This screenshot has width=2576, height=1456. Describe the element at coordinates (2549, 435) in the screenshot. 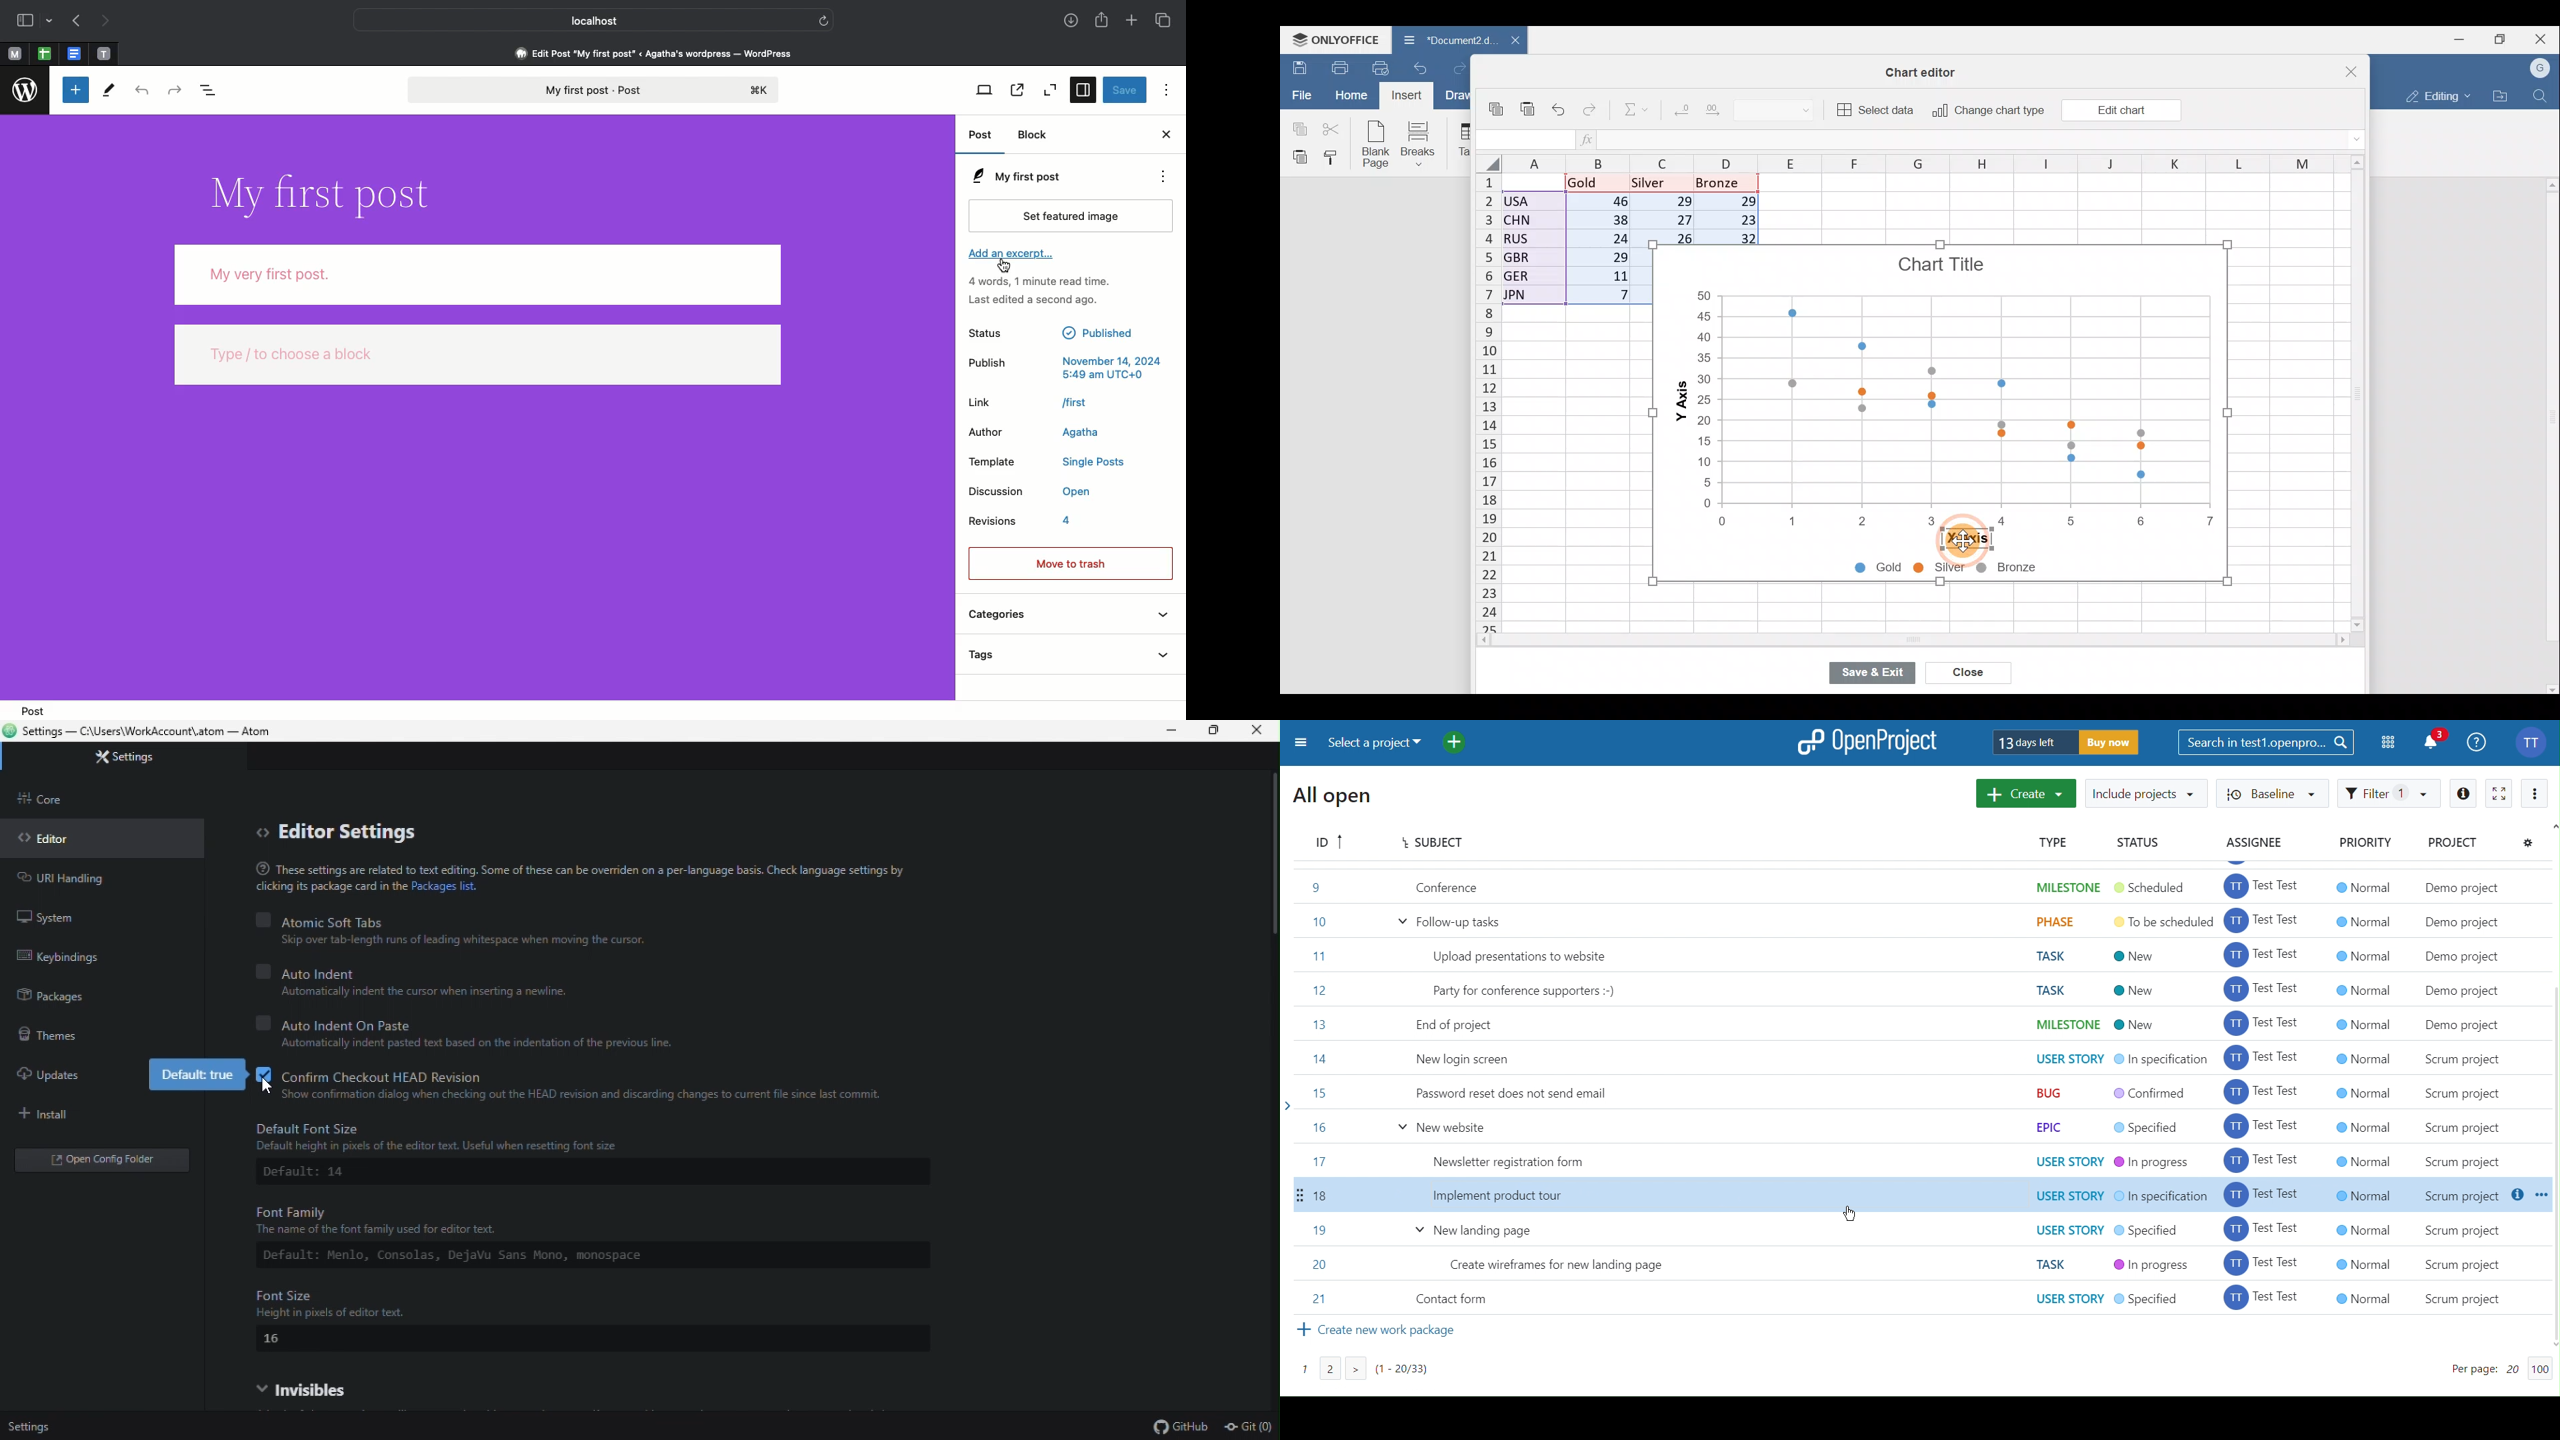

I see `Scroll bar` at that location.